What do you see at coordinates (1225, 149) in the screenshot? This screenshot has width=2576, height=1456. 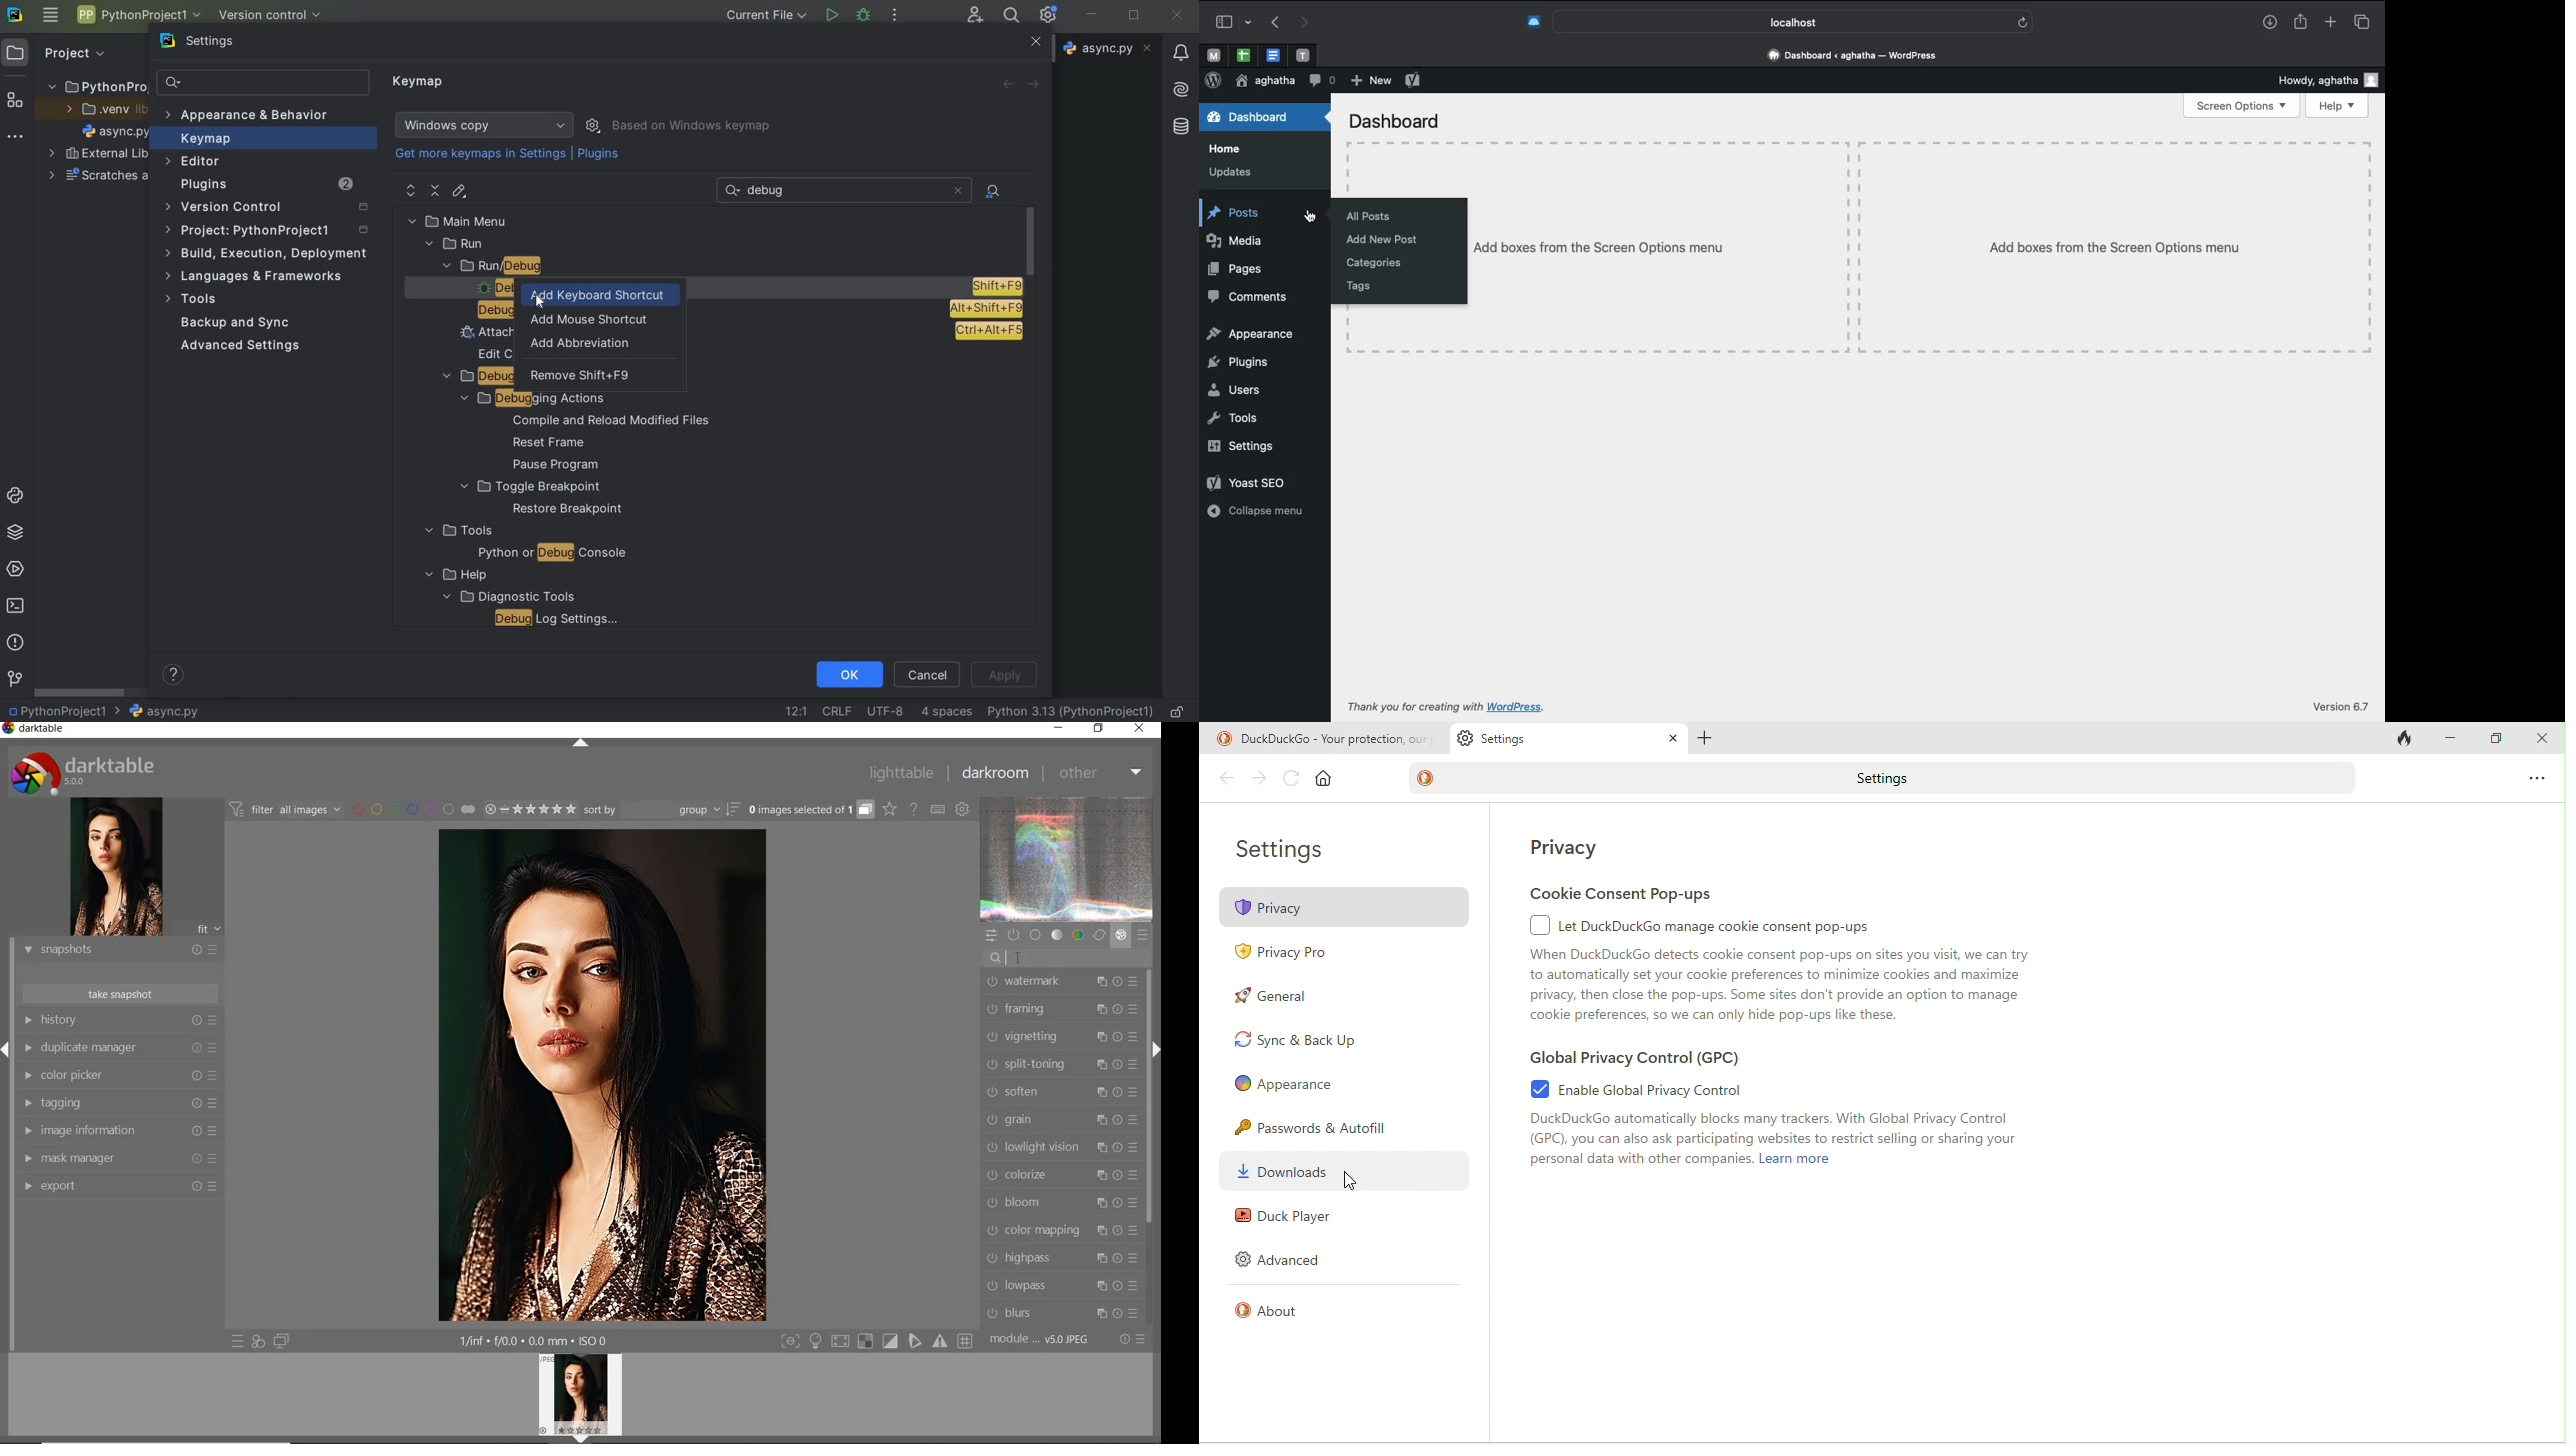 I see `Home` at bounding box center [1225, 149].